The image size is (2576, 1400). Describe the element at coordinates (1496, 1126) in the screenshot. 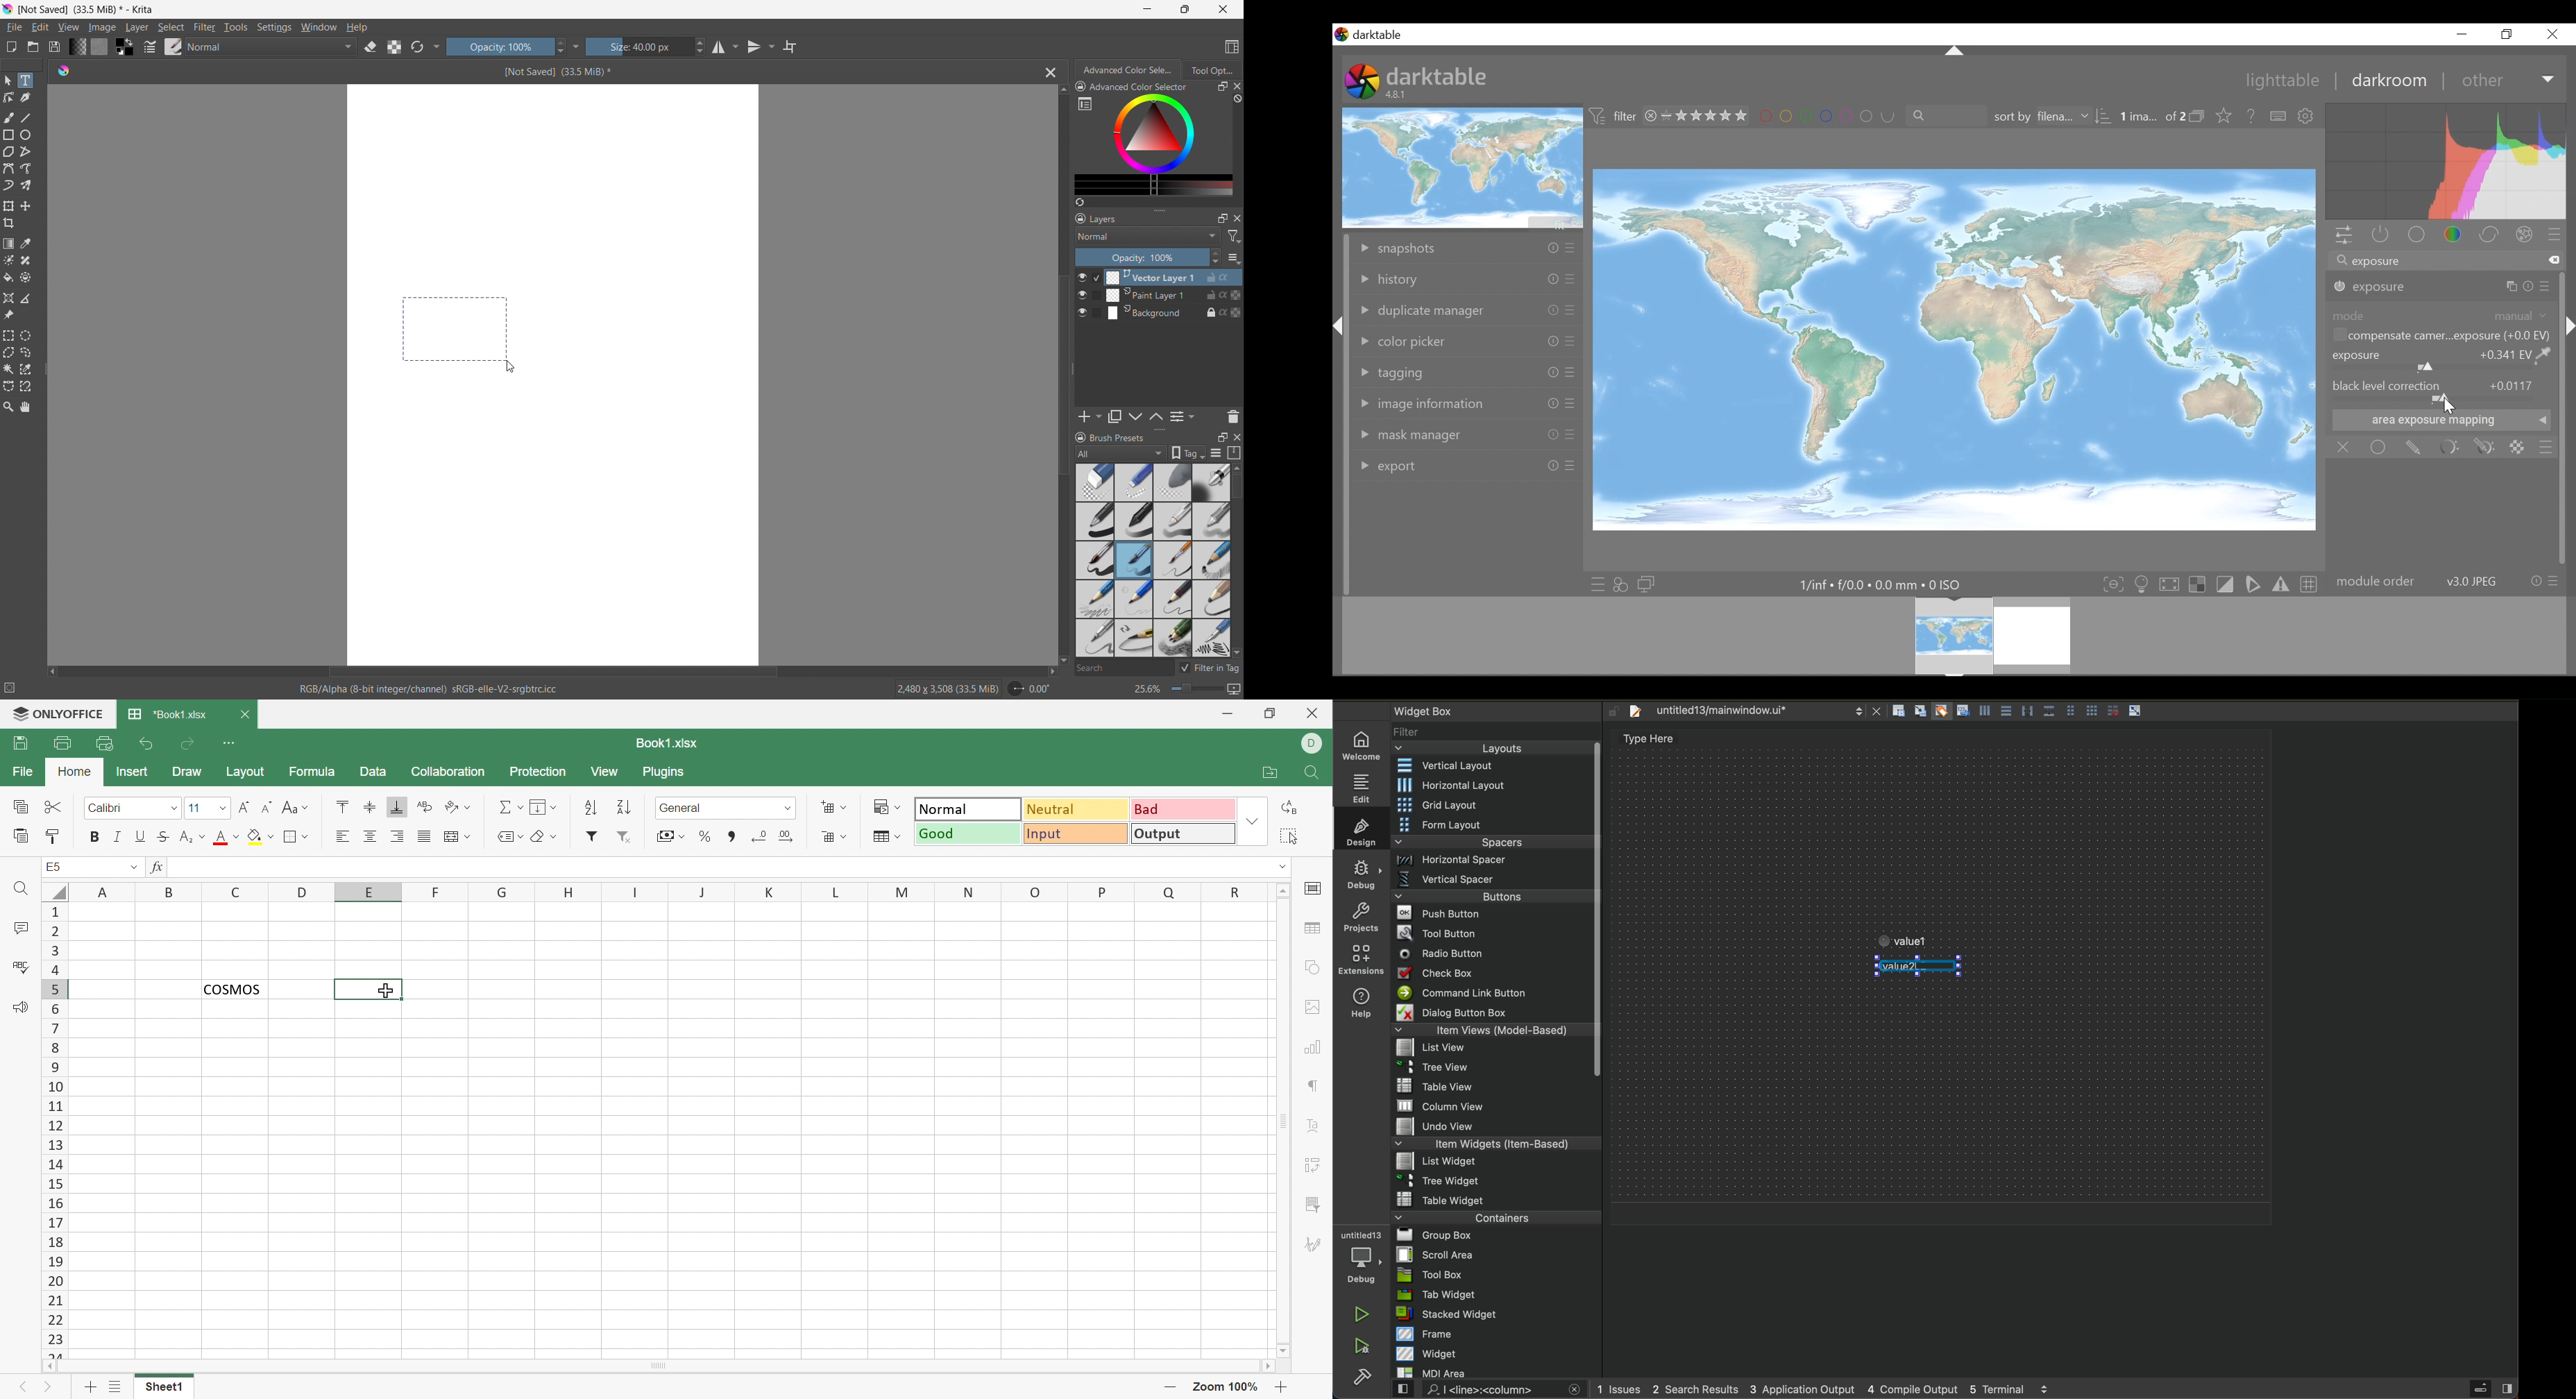

I see `undo view` at that location.